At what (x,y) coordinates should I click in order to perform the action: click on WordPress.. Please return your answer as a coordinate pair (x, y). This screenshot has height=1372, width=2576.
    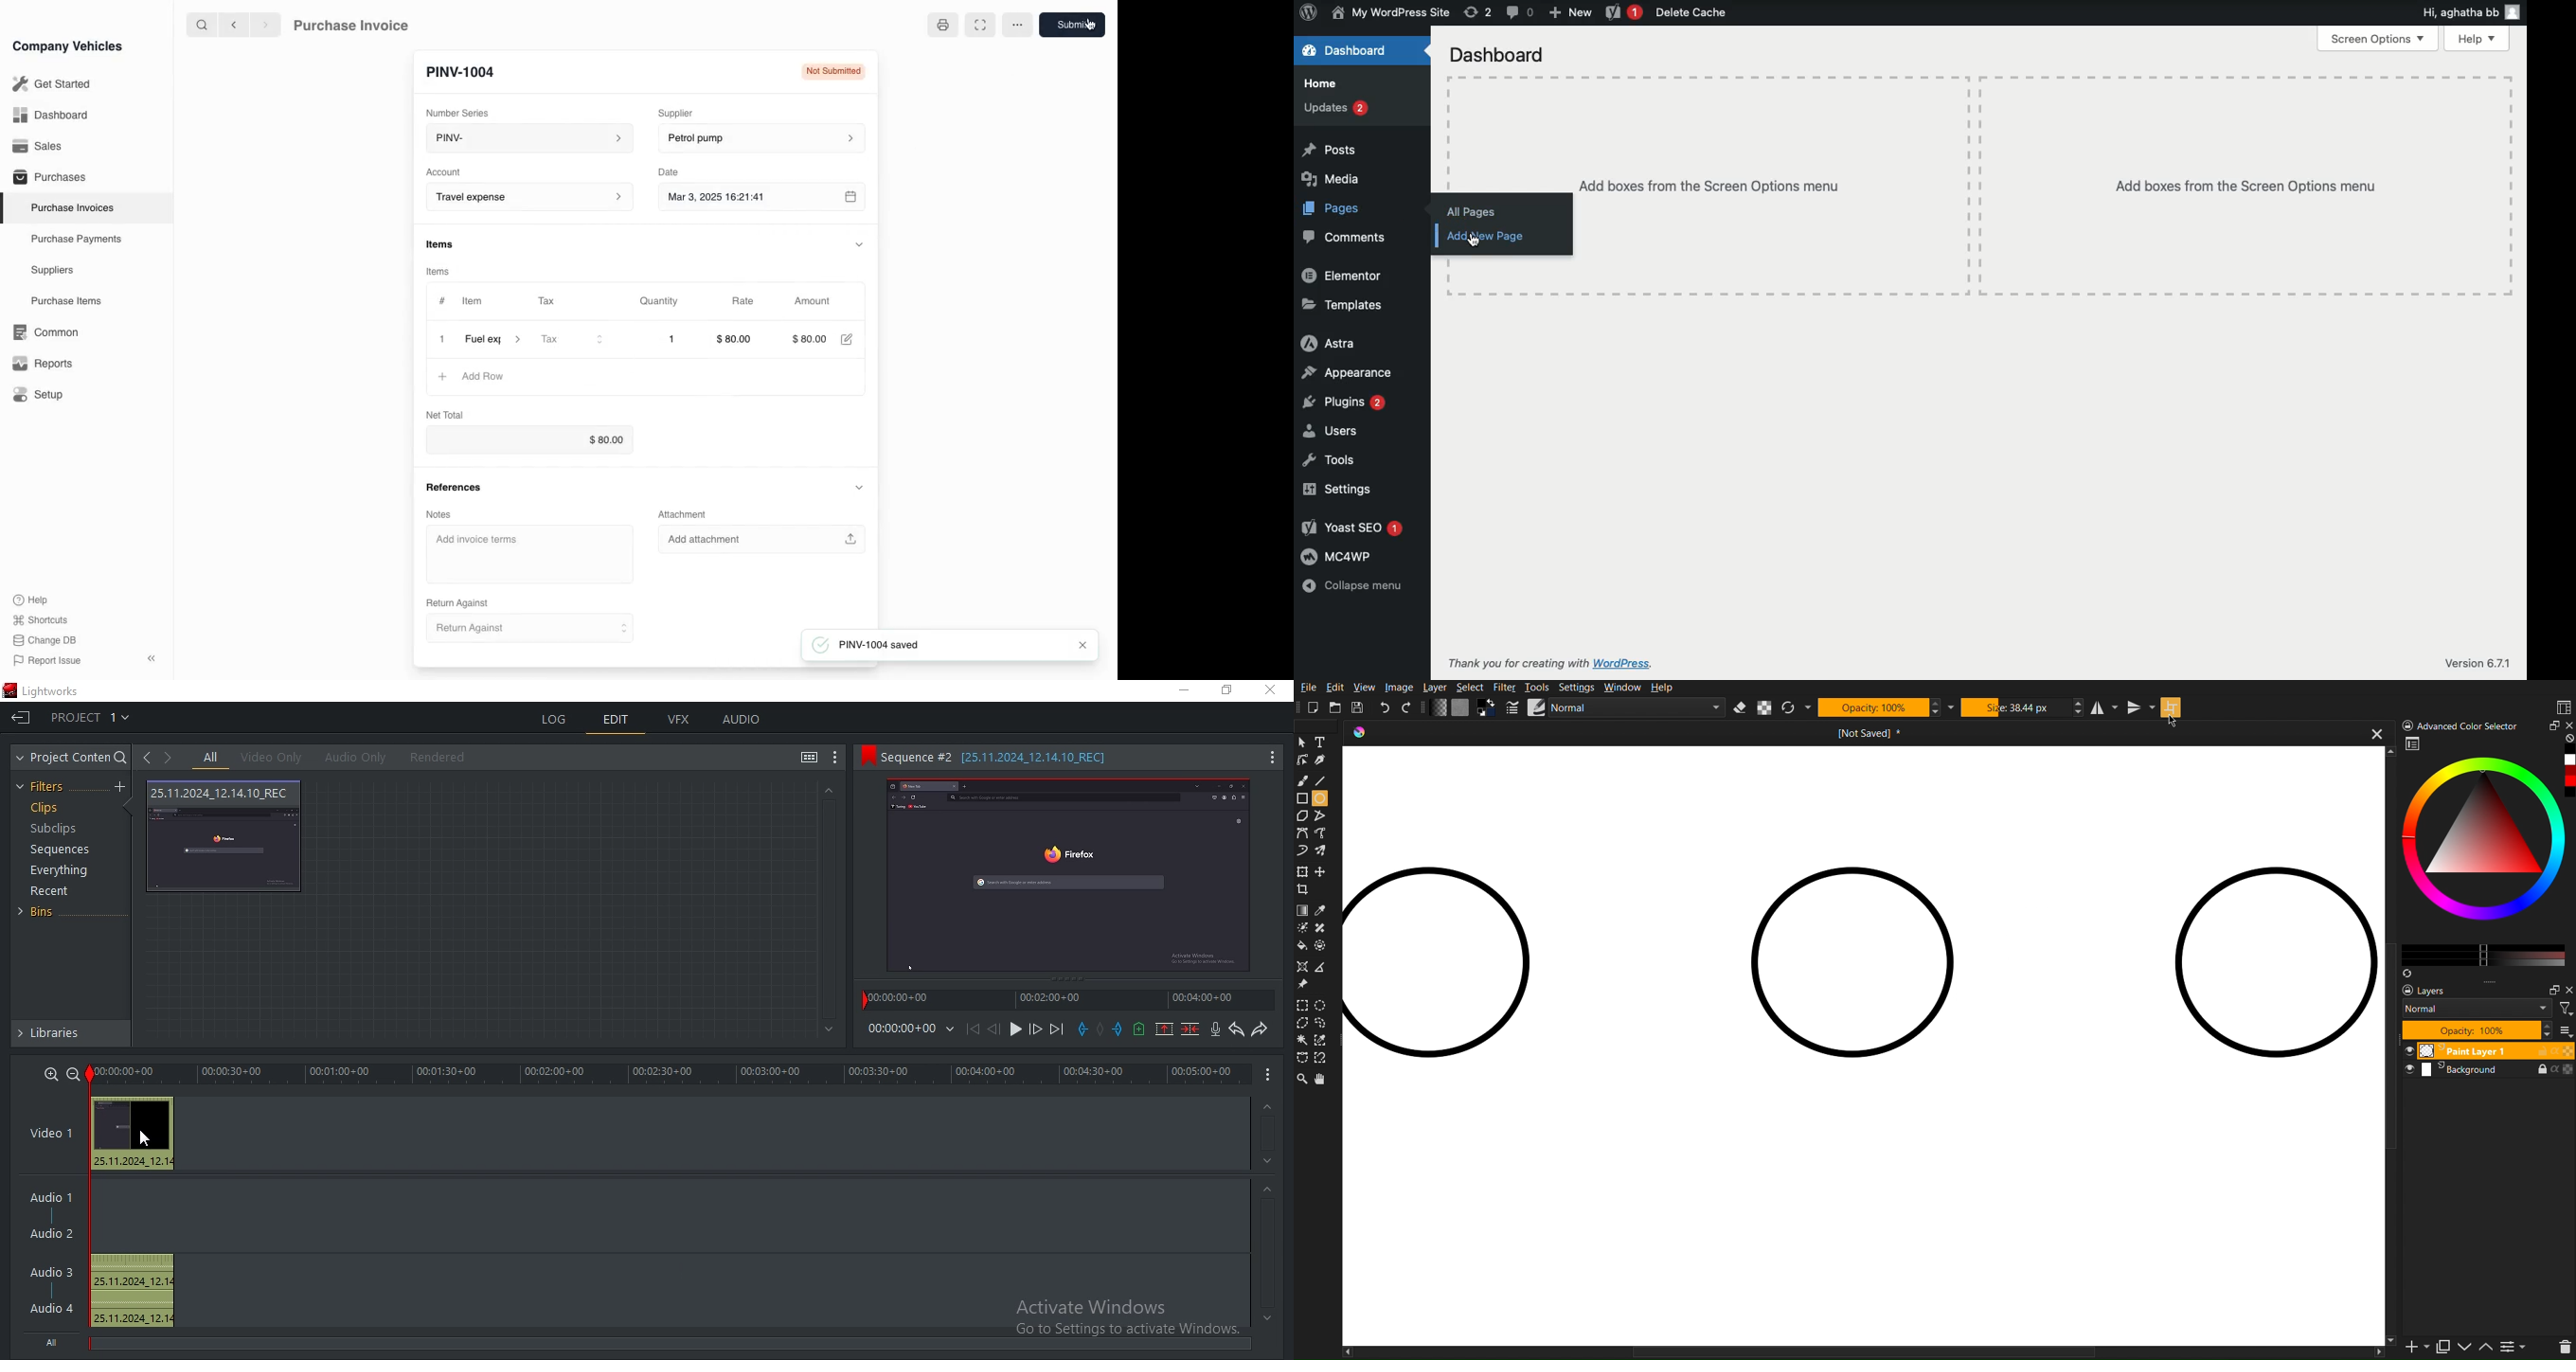
    Looking at the image, I should click on (1626, 663).